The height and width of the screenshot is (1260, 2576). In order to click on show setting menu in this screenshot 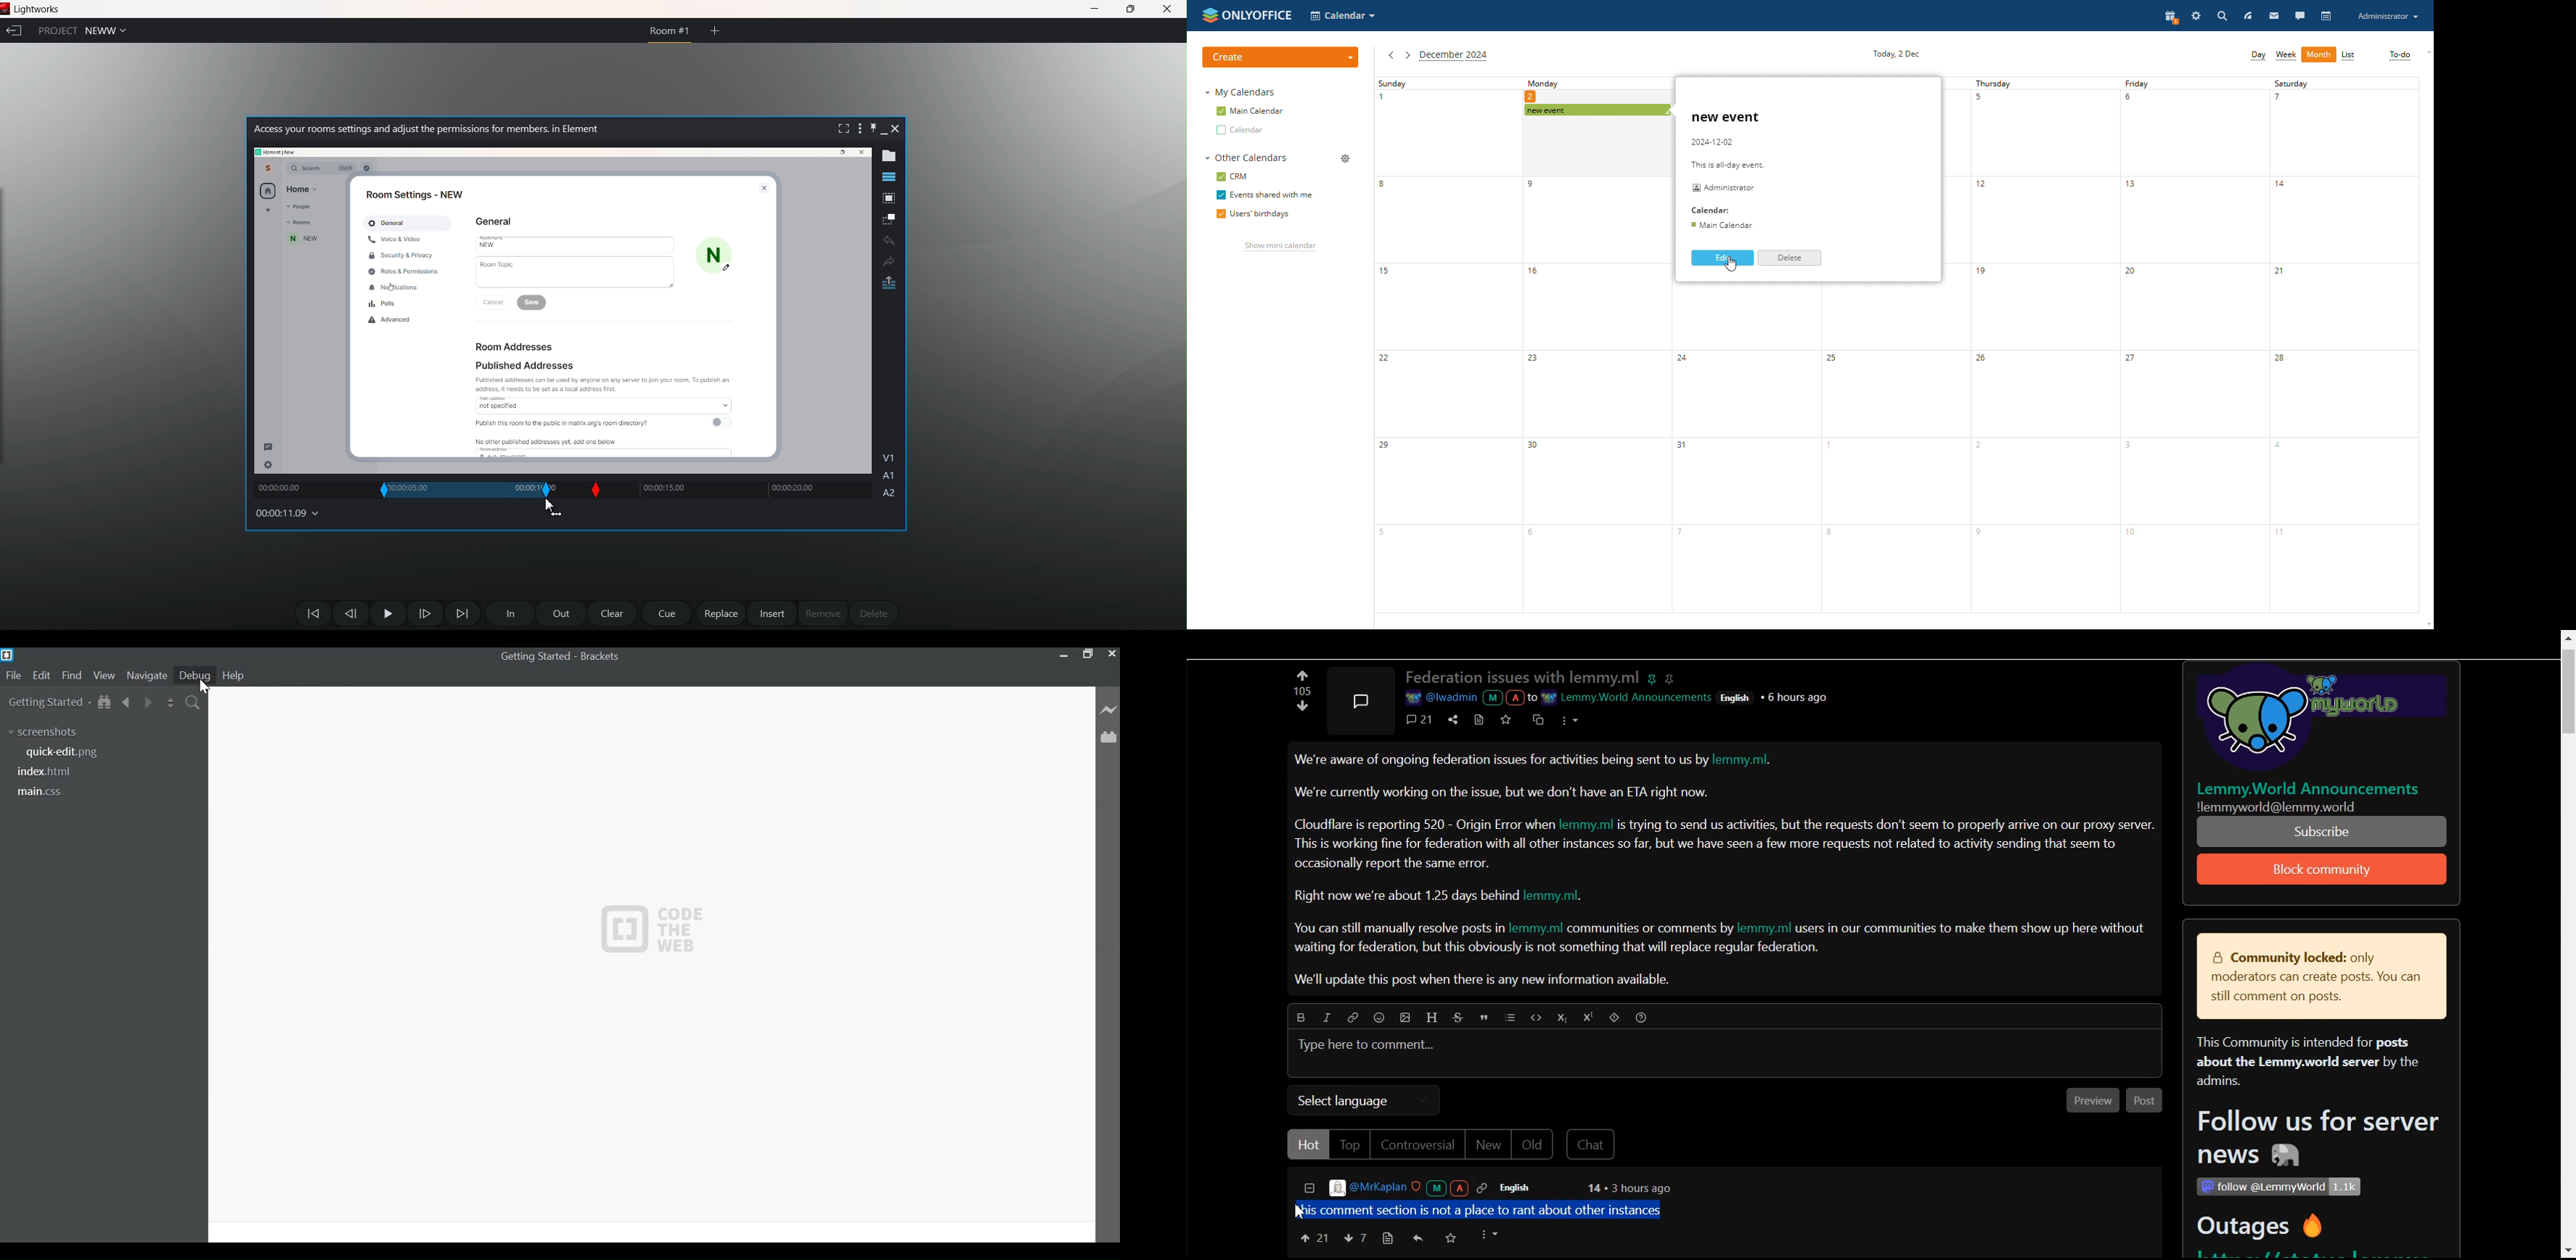, I will do `click(863, 129)`.